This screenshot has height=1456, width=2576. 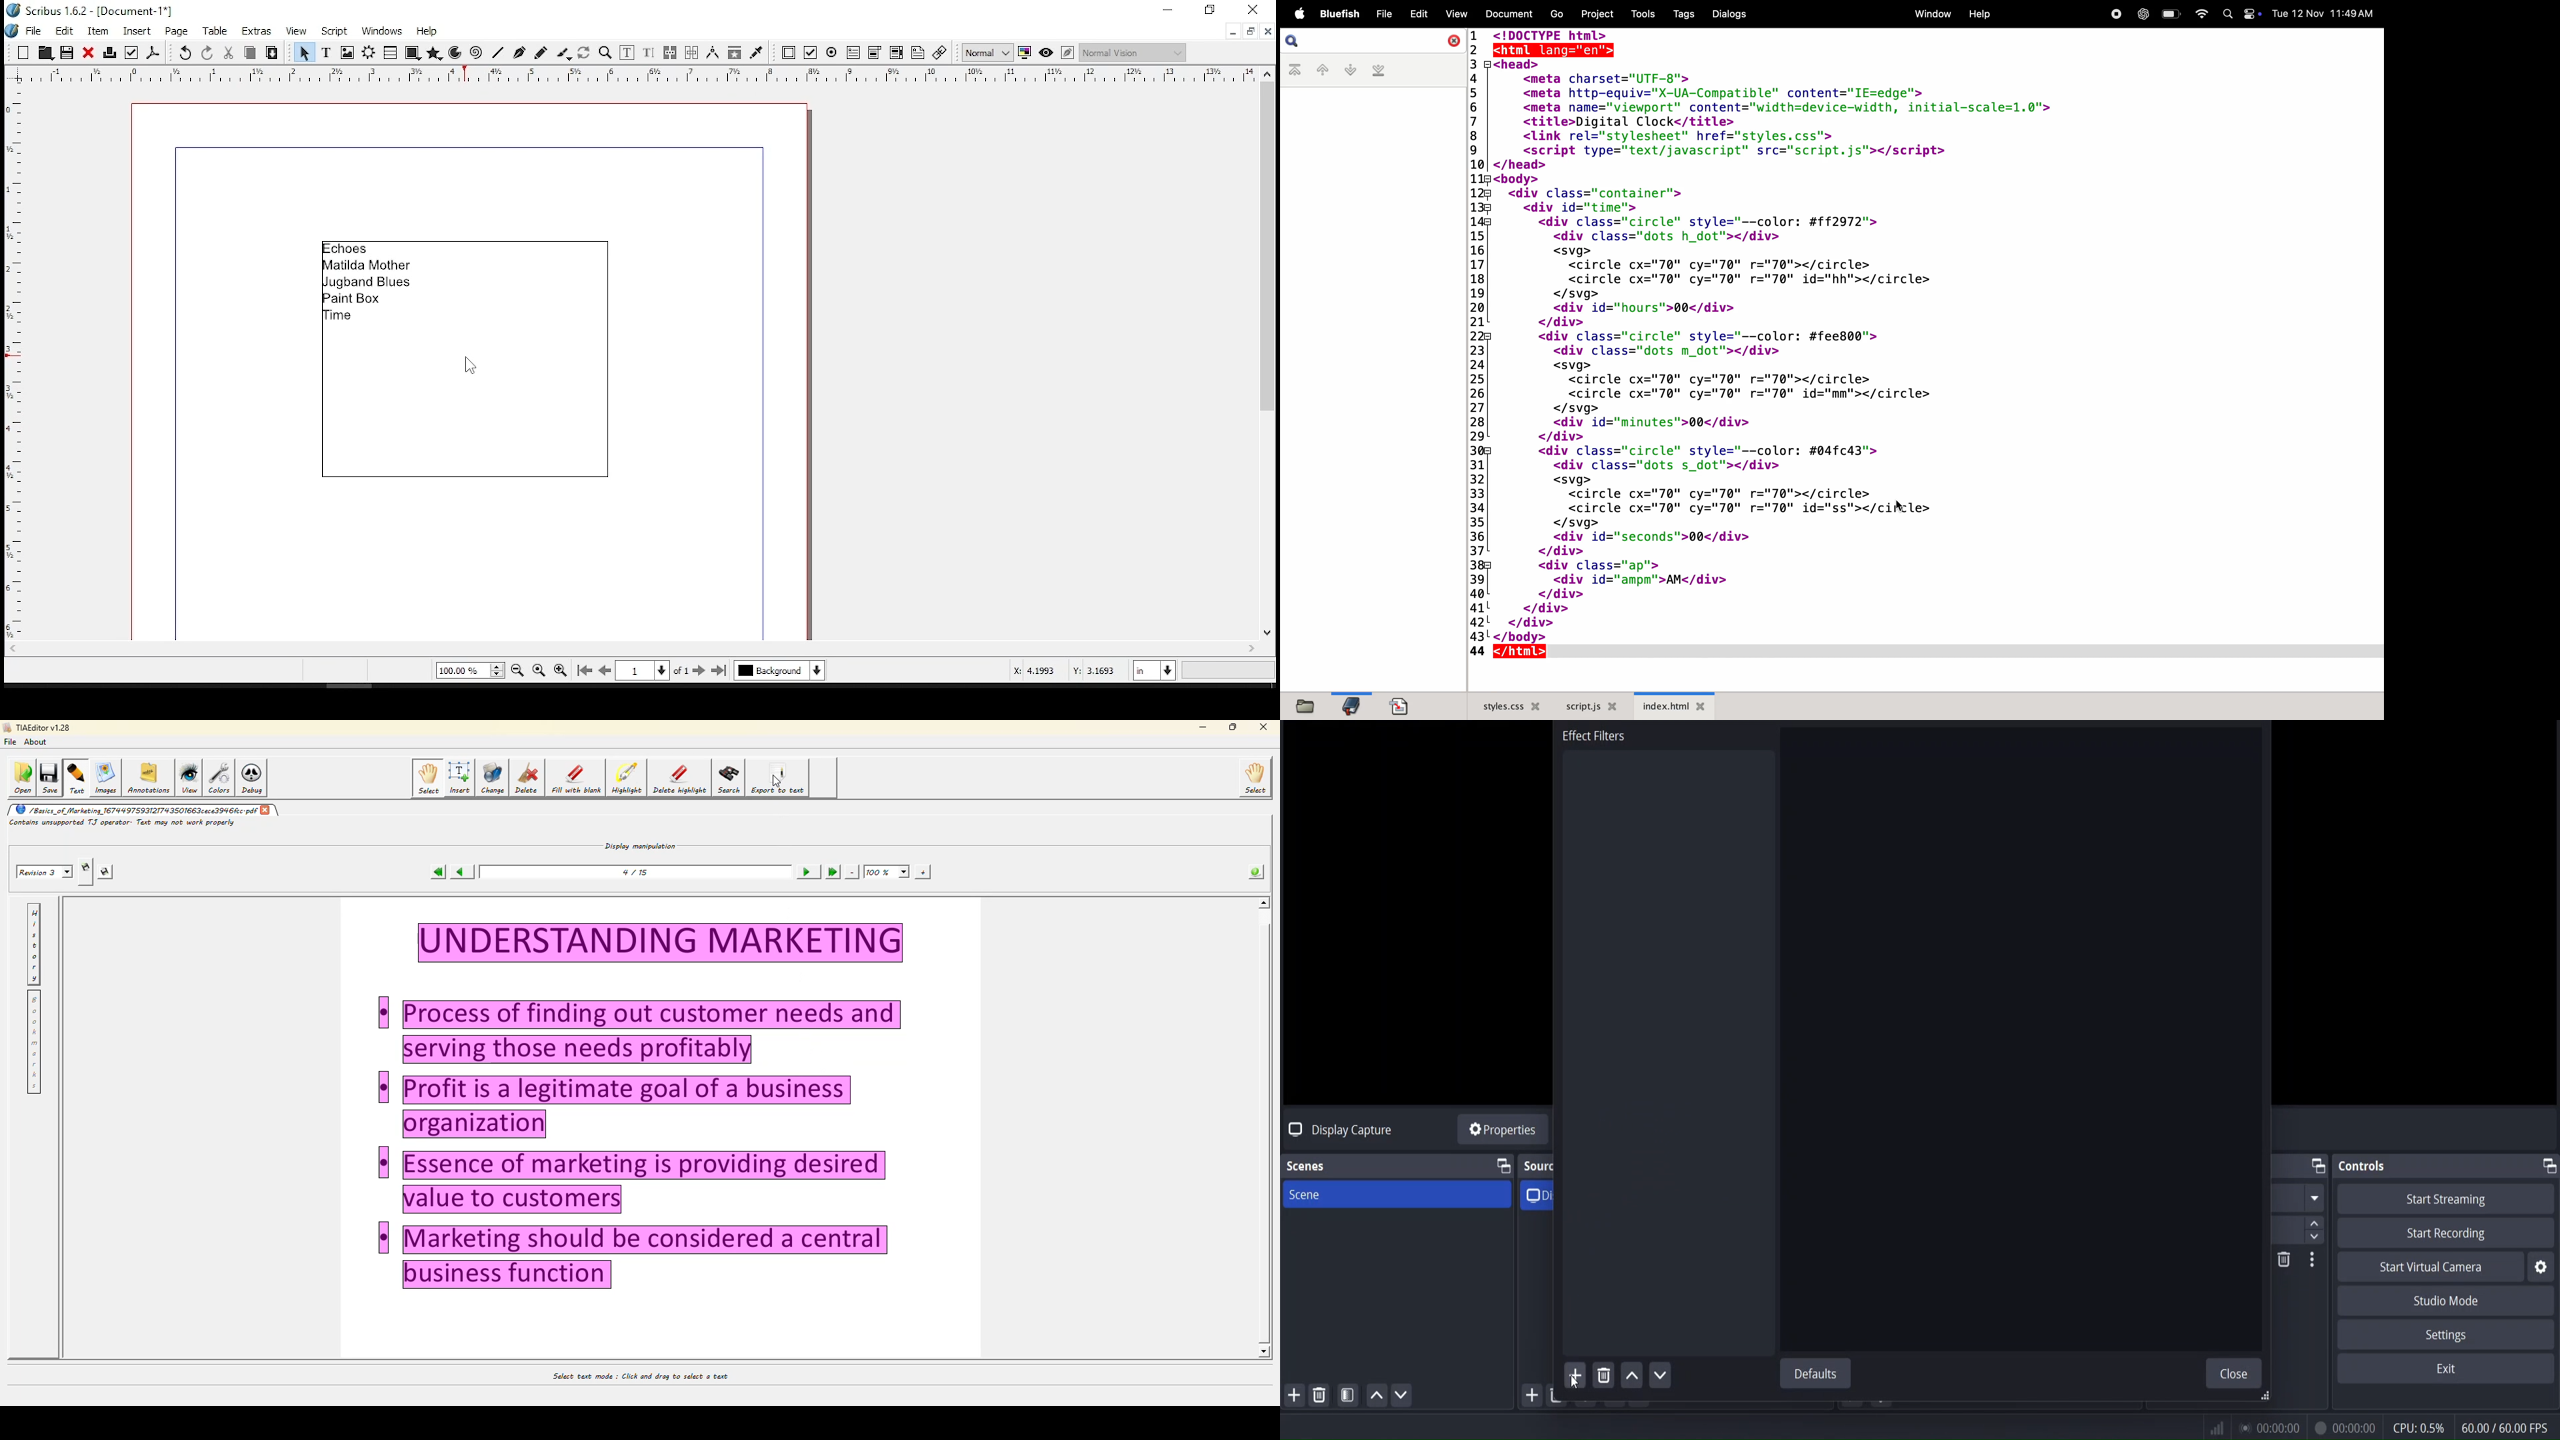 I want to click on change tab layout, so click(x=1503, y=1167).